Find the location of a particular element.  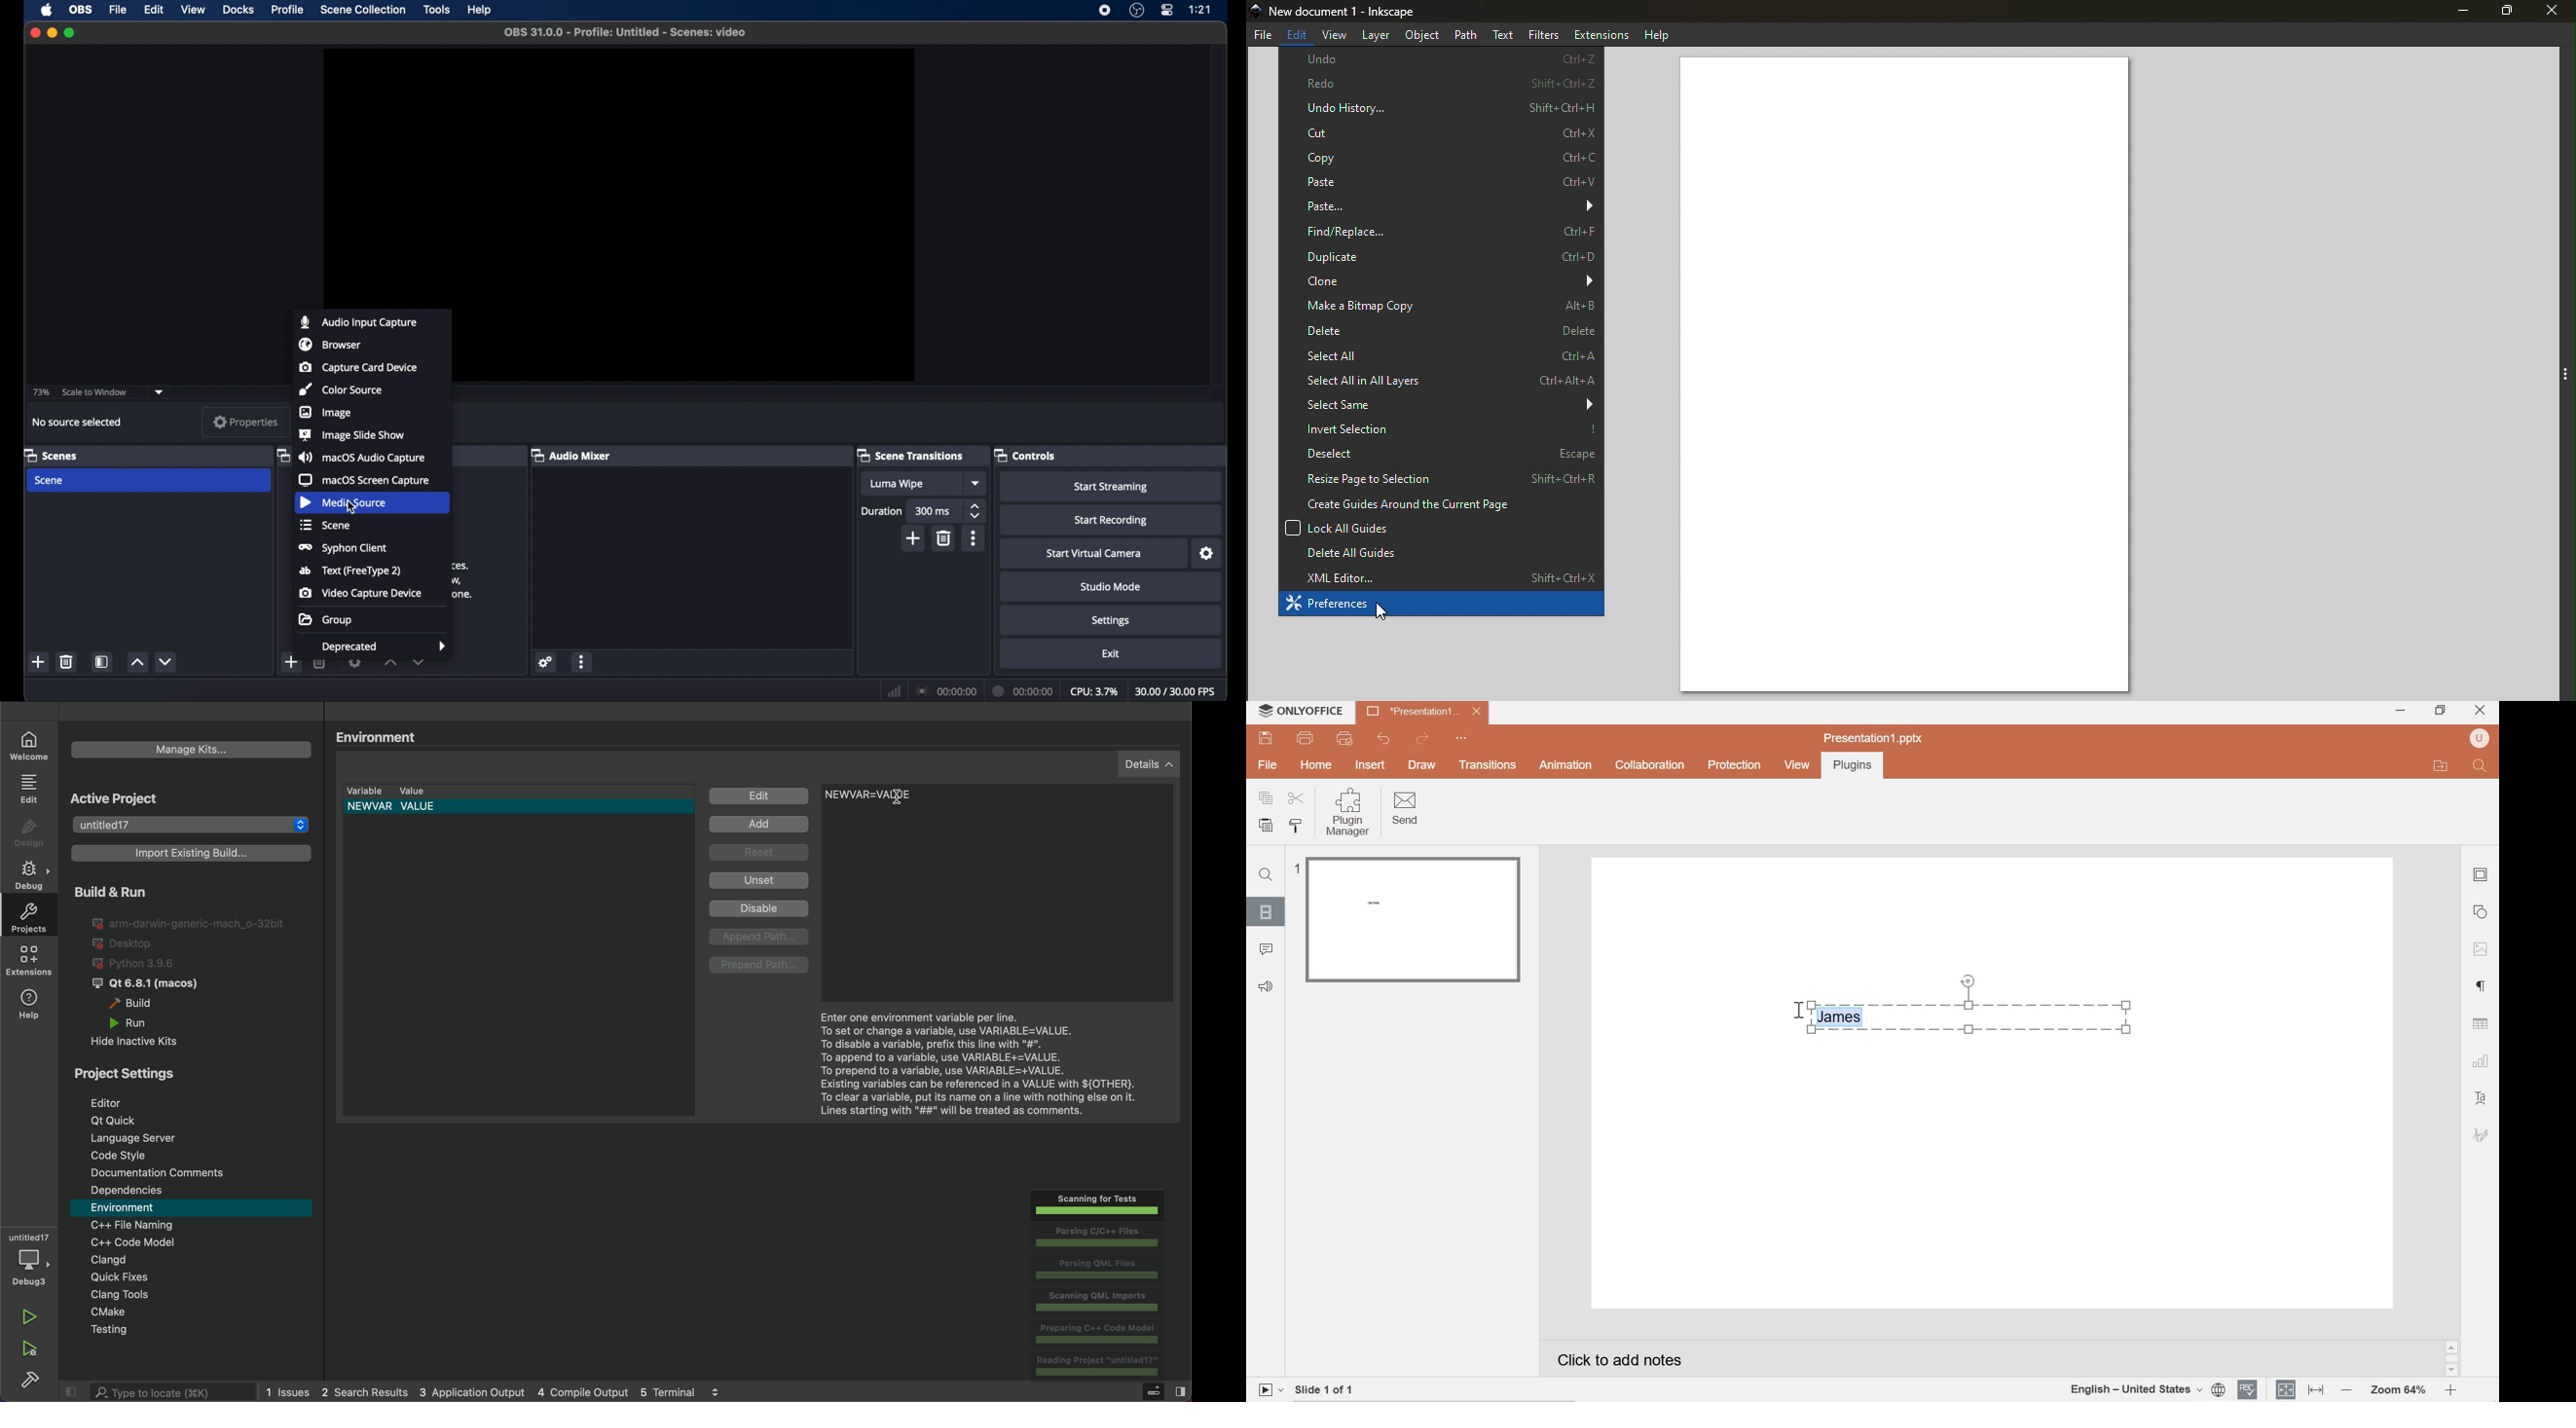

paste is located at coordinates (1268, 826).